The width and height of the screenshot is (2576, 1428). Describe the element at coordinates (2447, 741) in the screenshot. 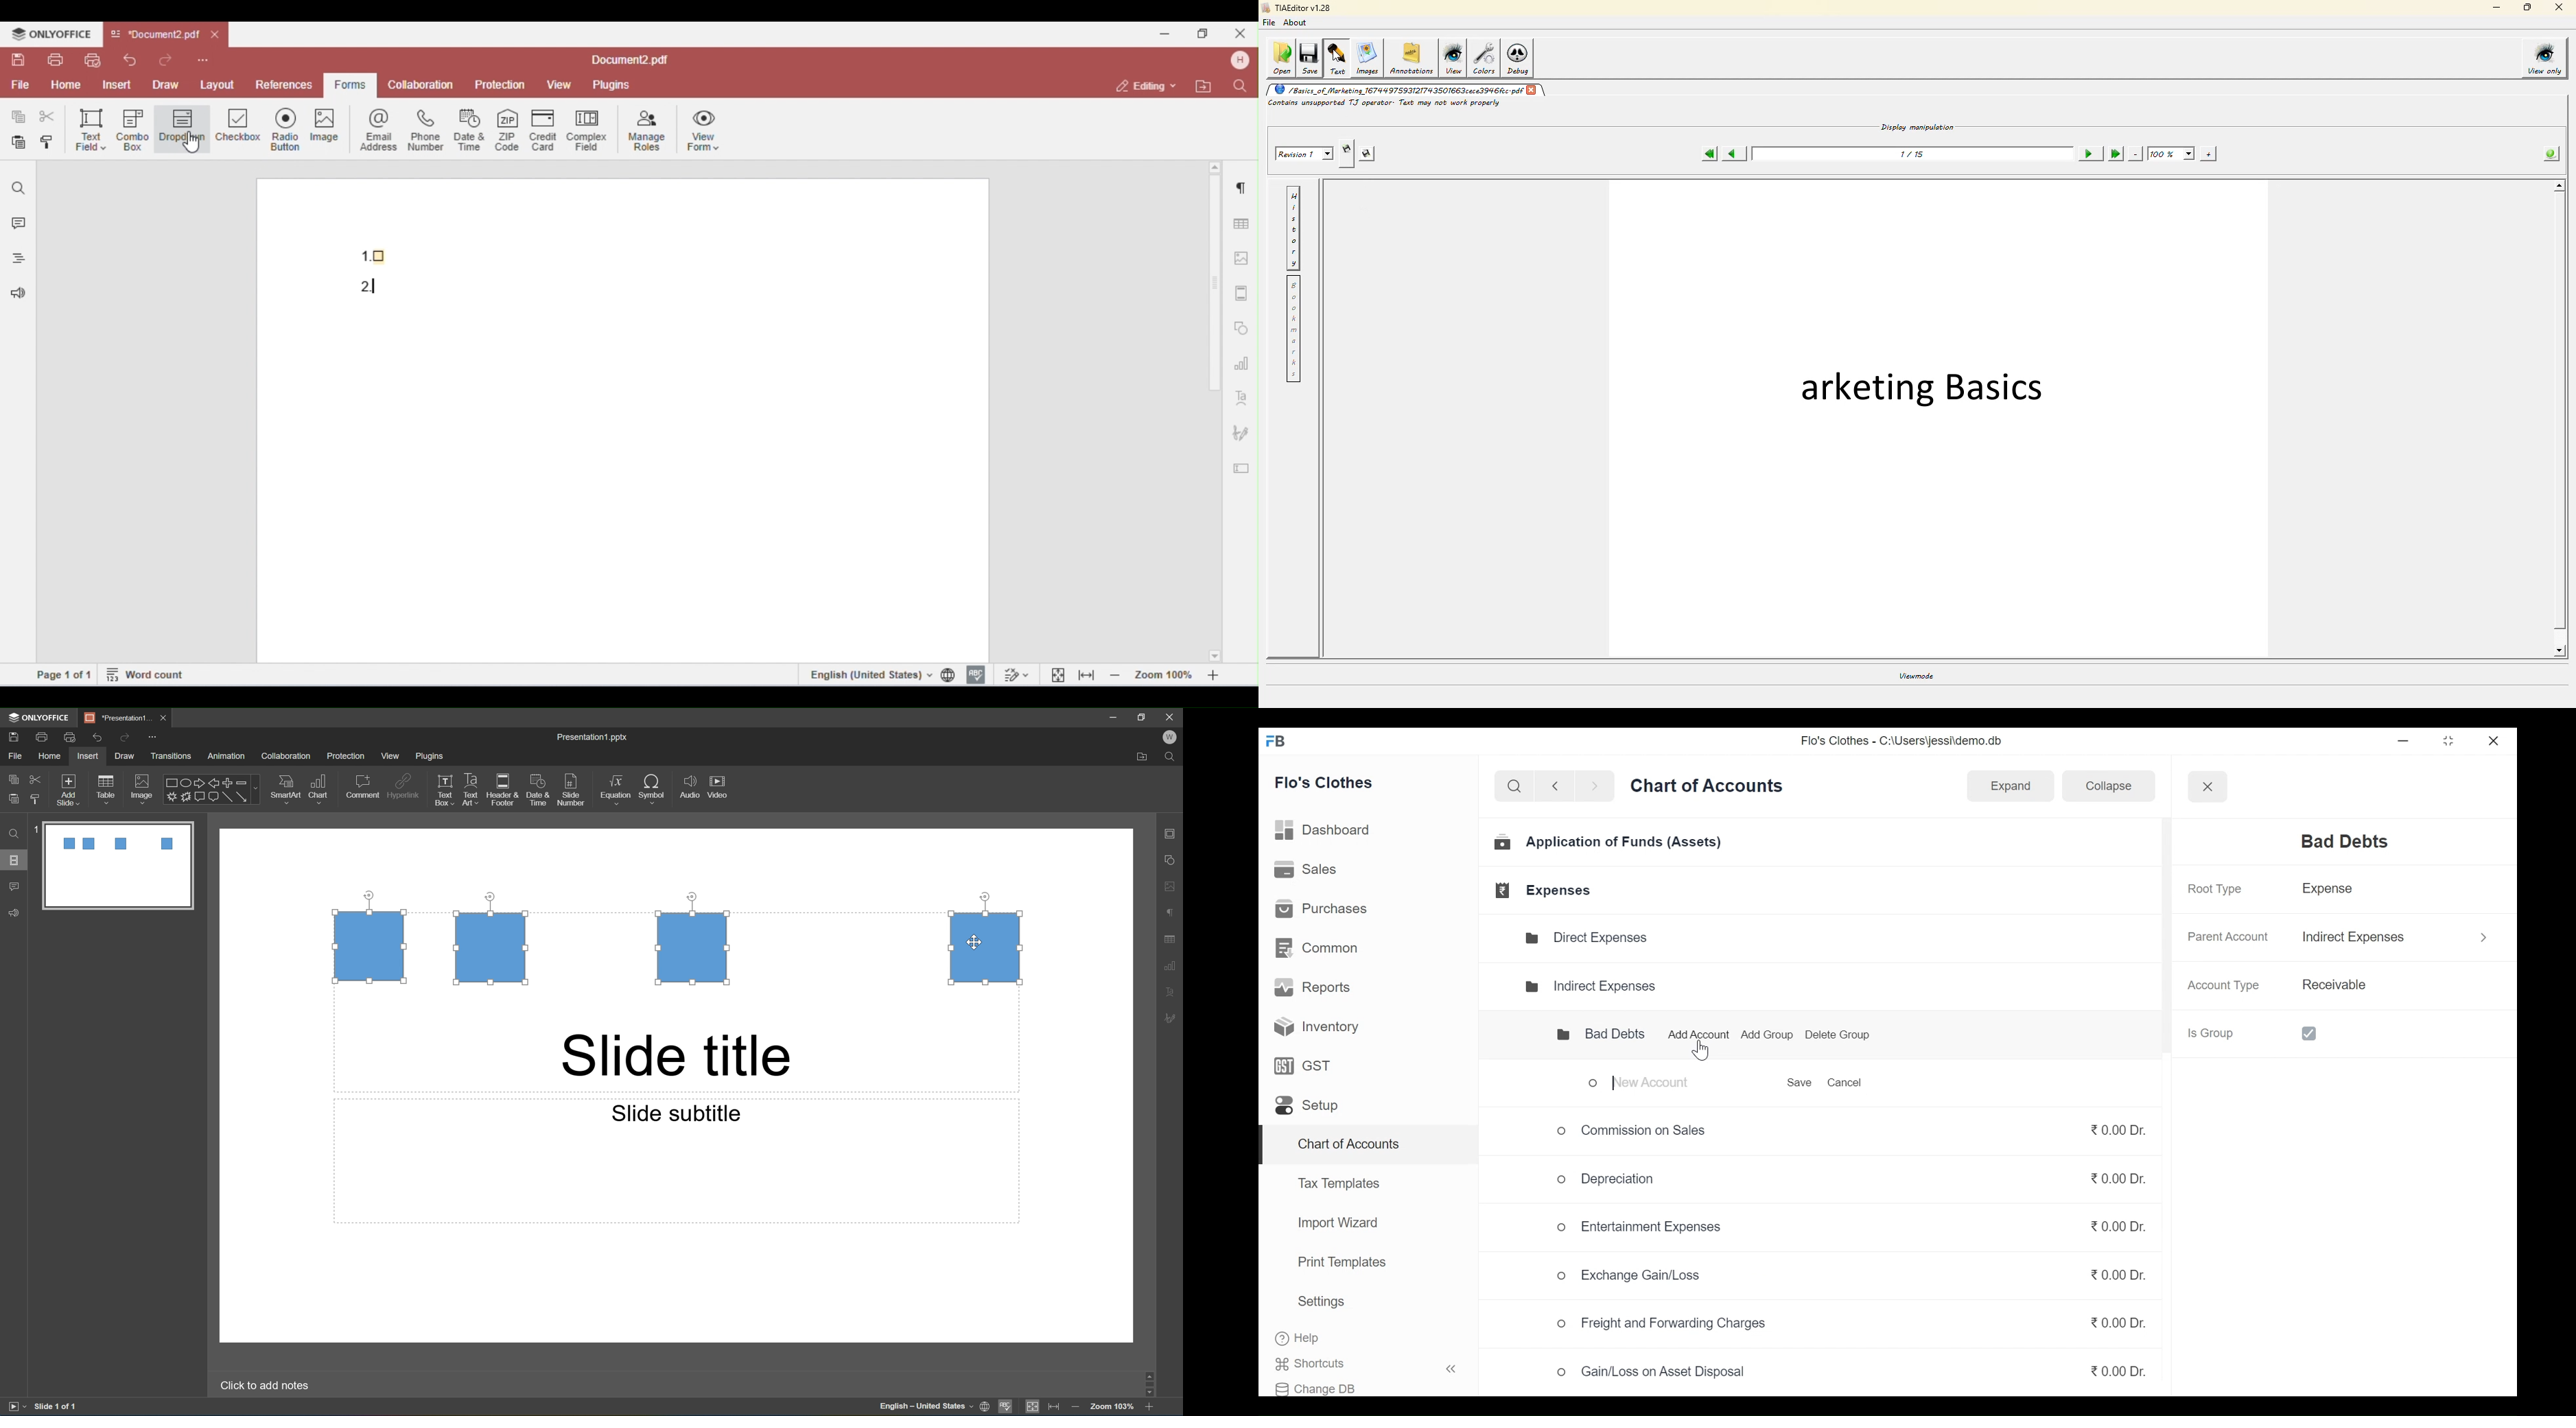

I see `restore down` at that location.